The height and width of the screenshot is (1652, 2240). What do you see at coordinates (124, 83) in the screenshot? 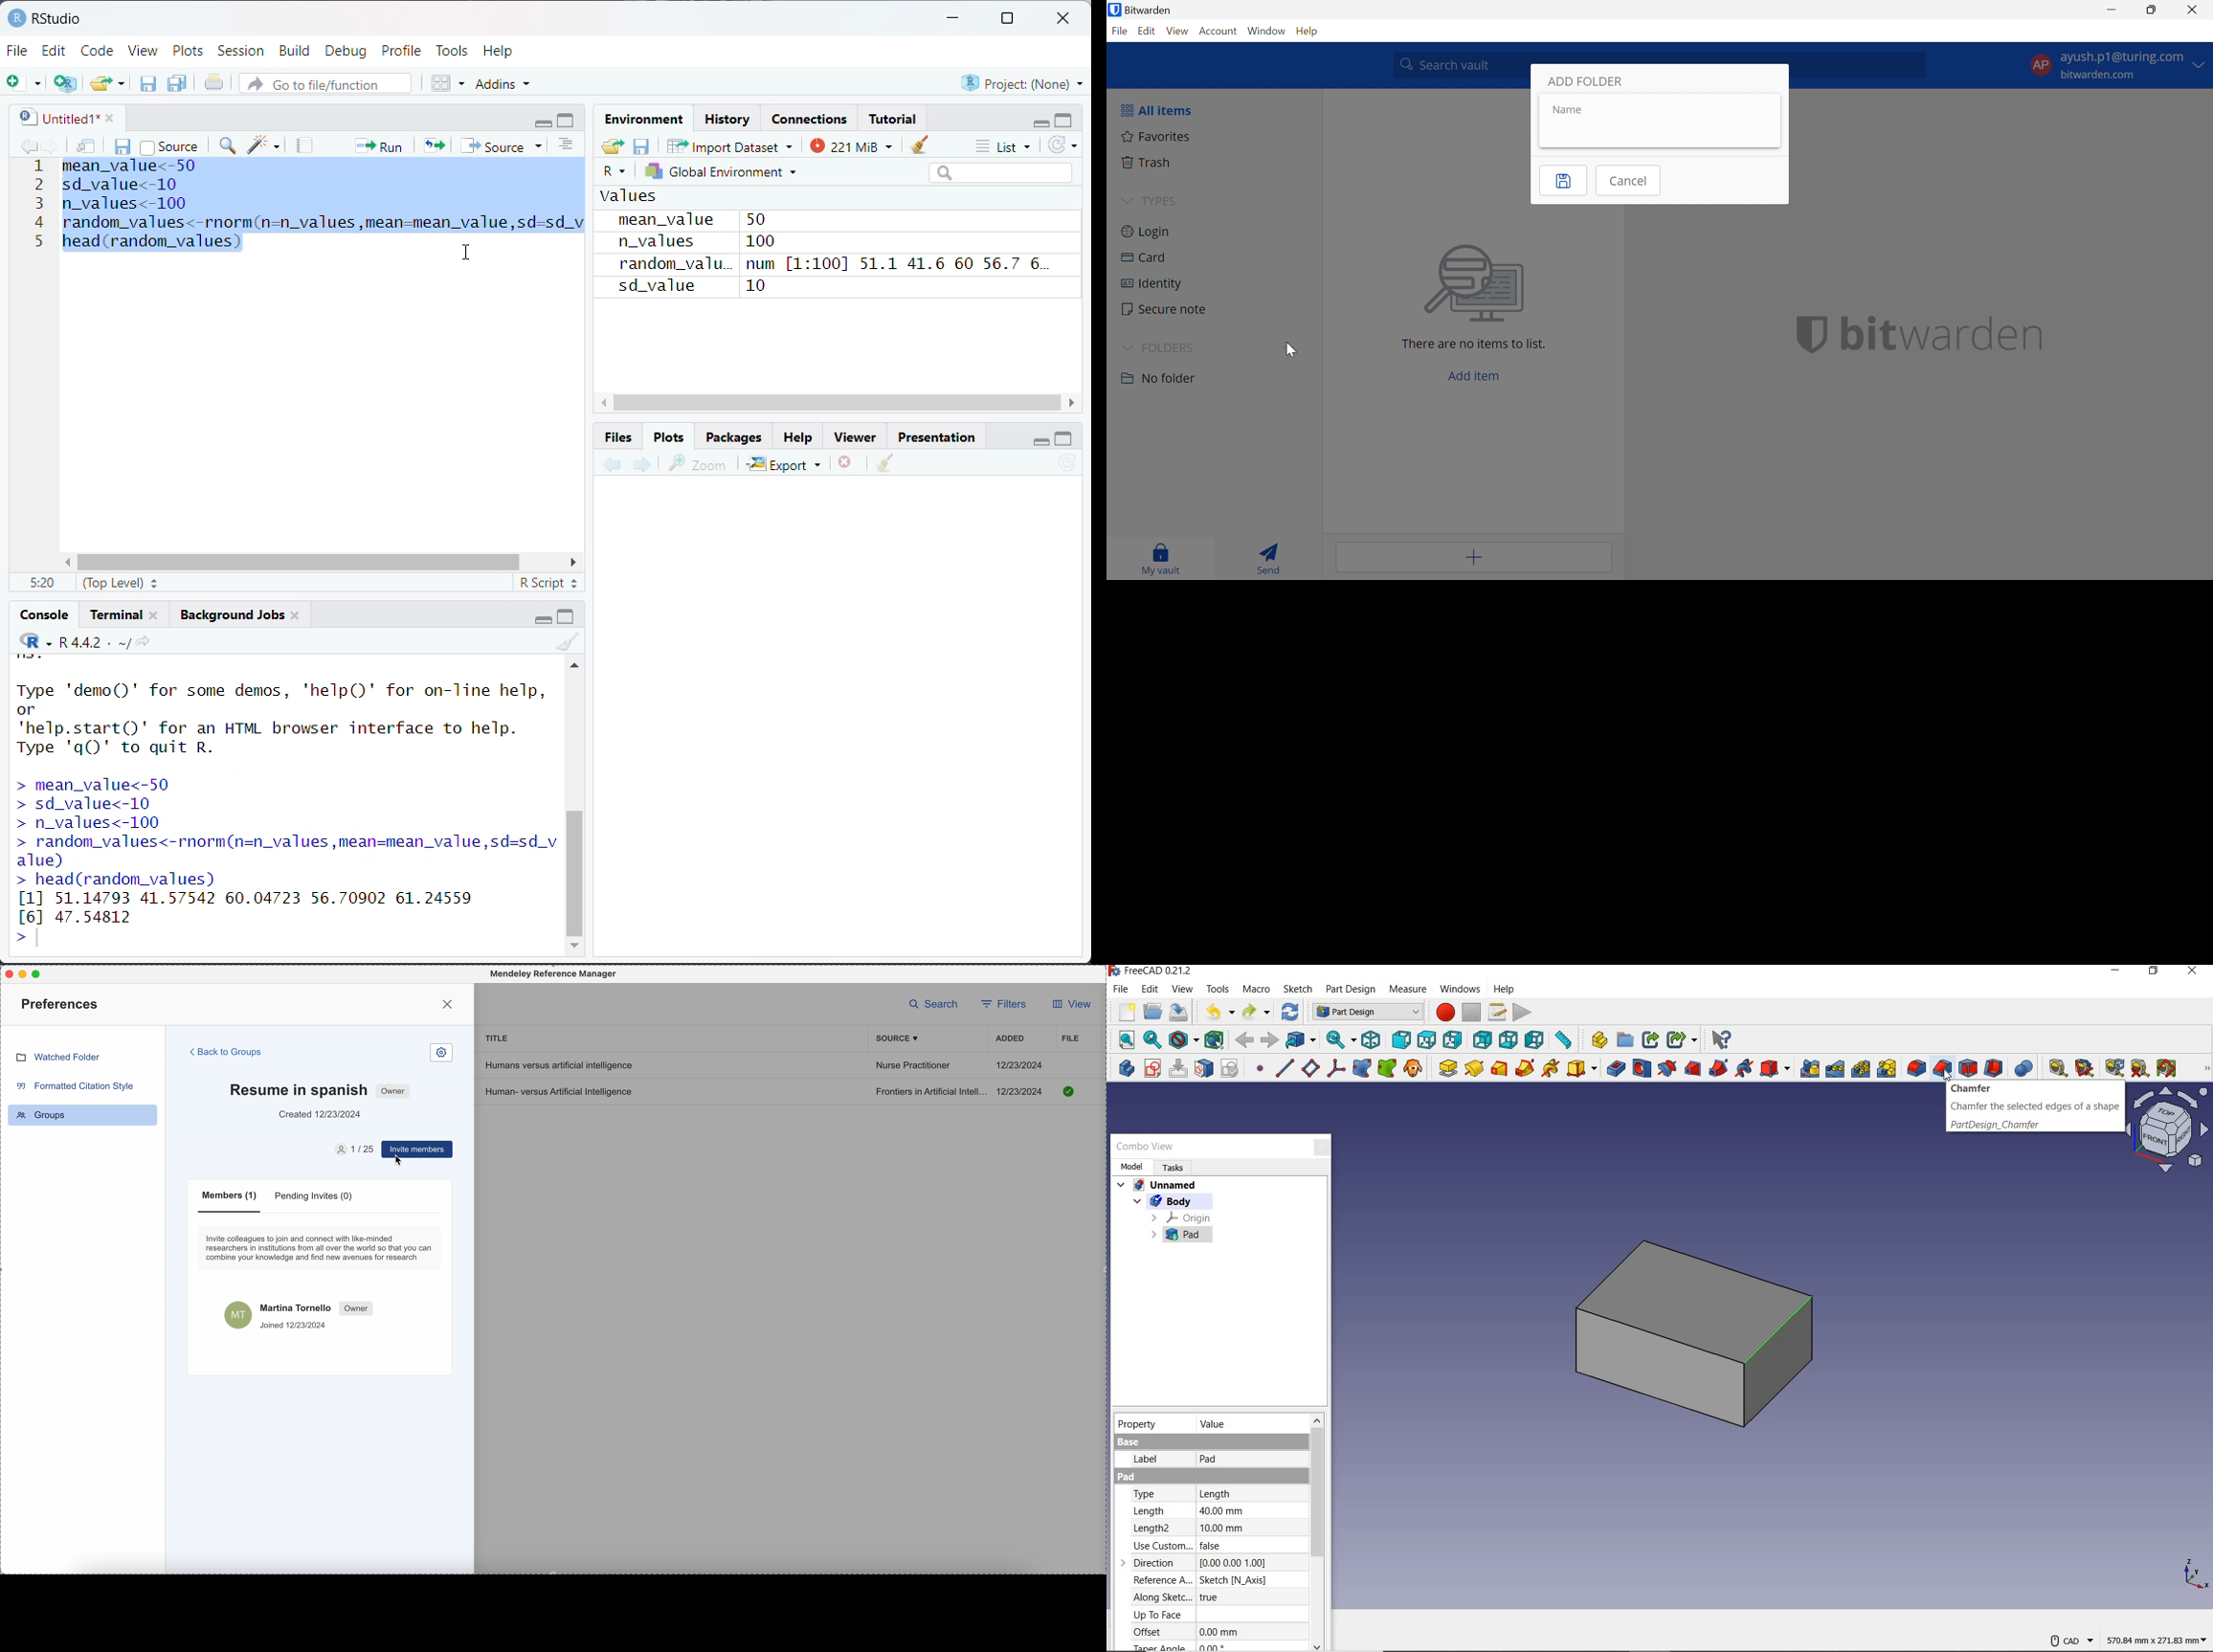
I see `clear list` at bounding box center [124, 83].